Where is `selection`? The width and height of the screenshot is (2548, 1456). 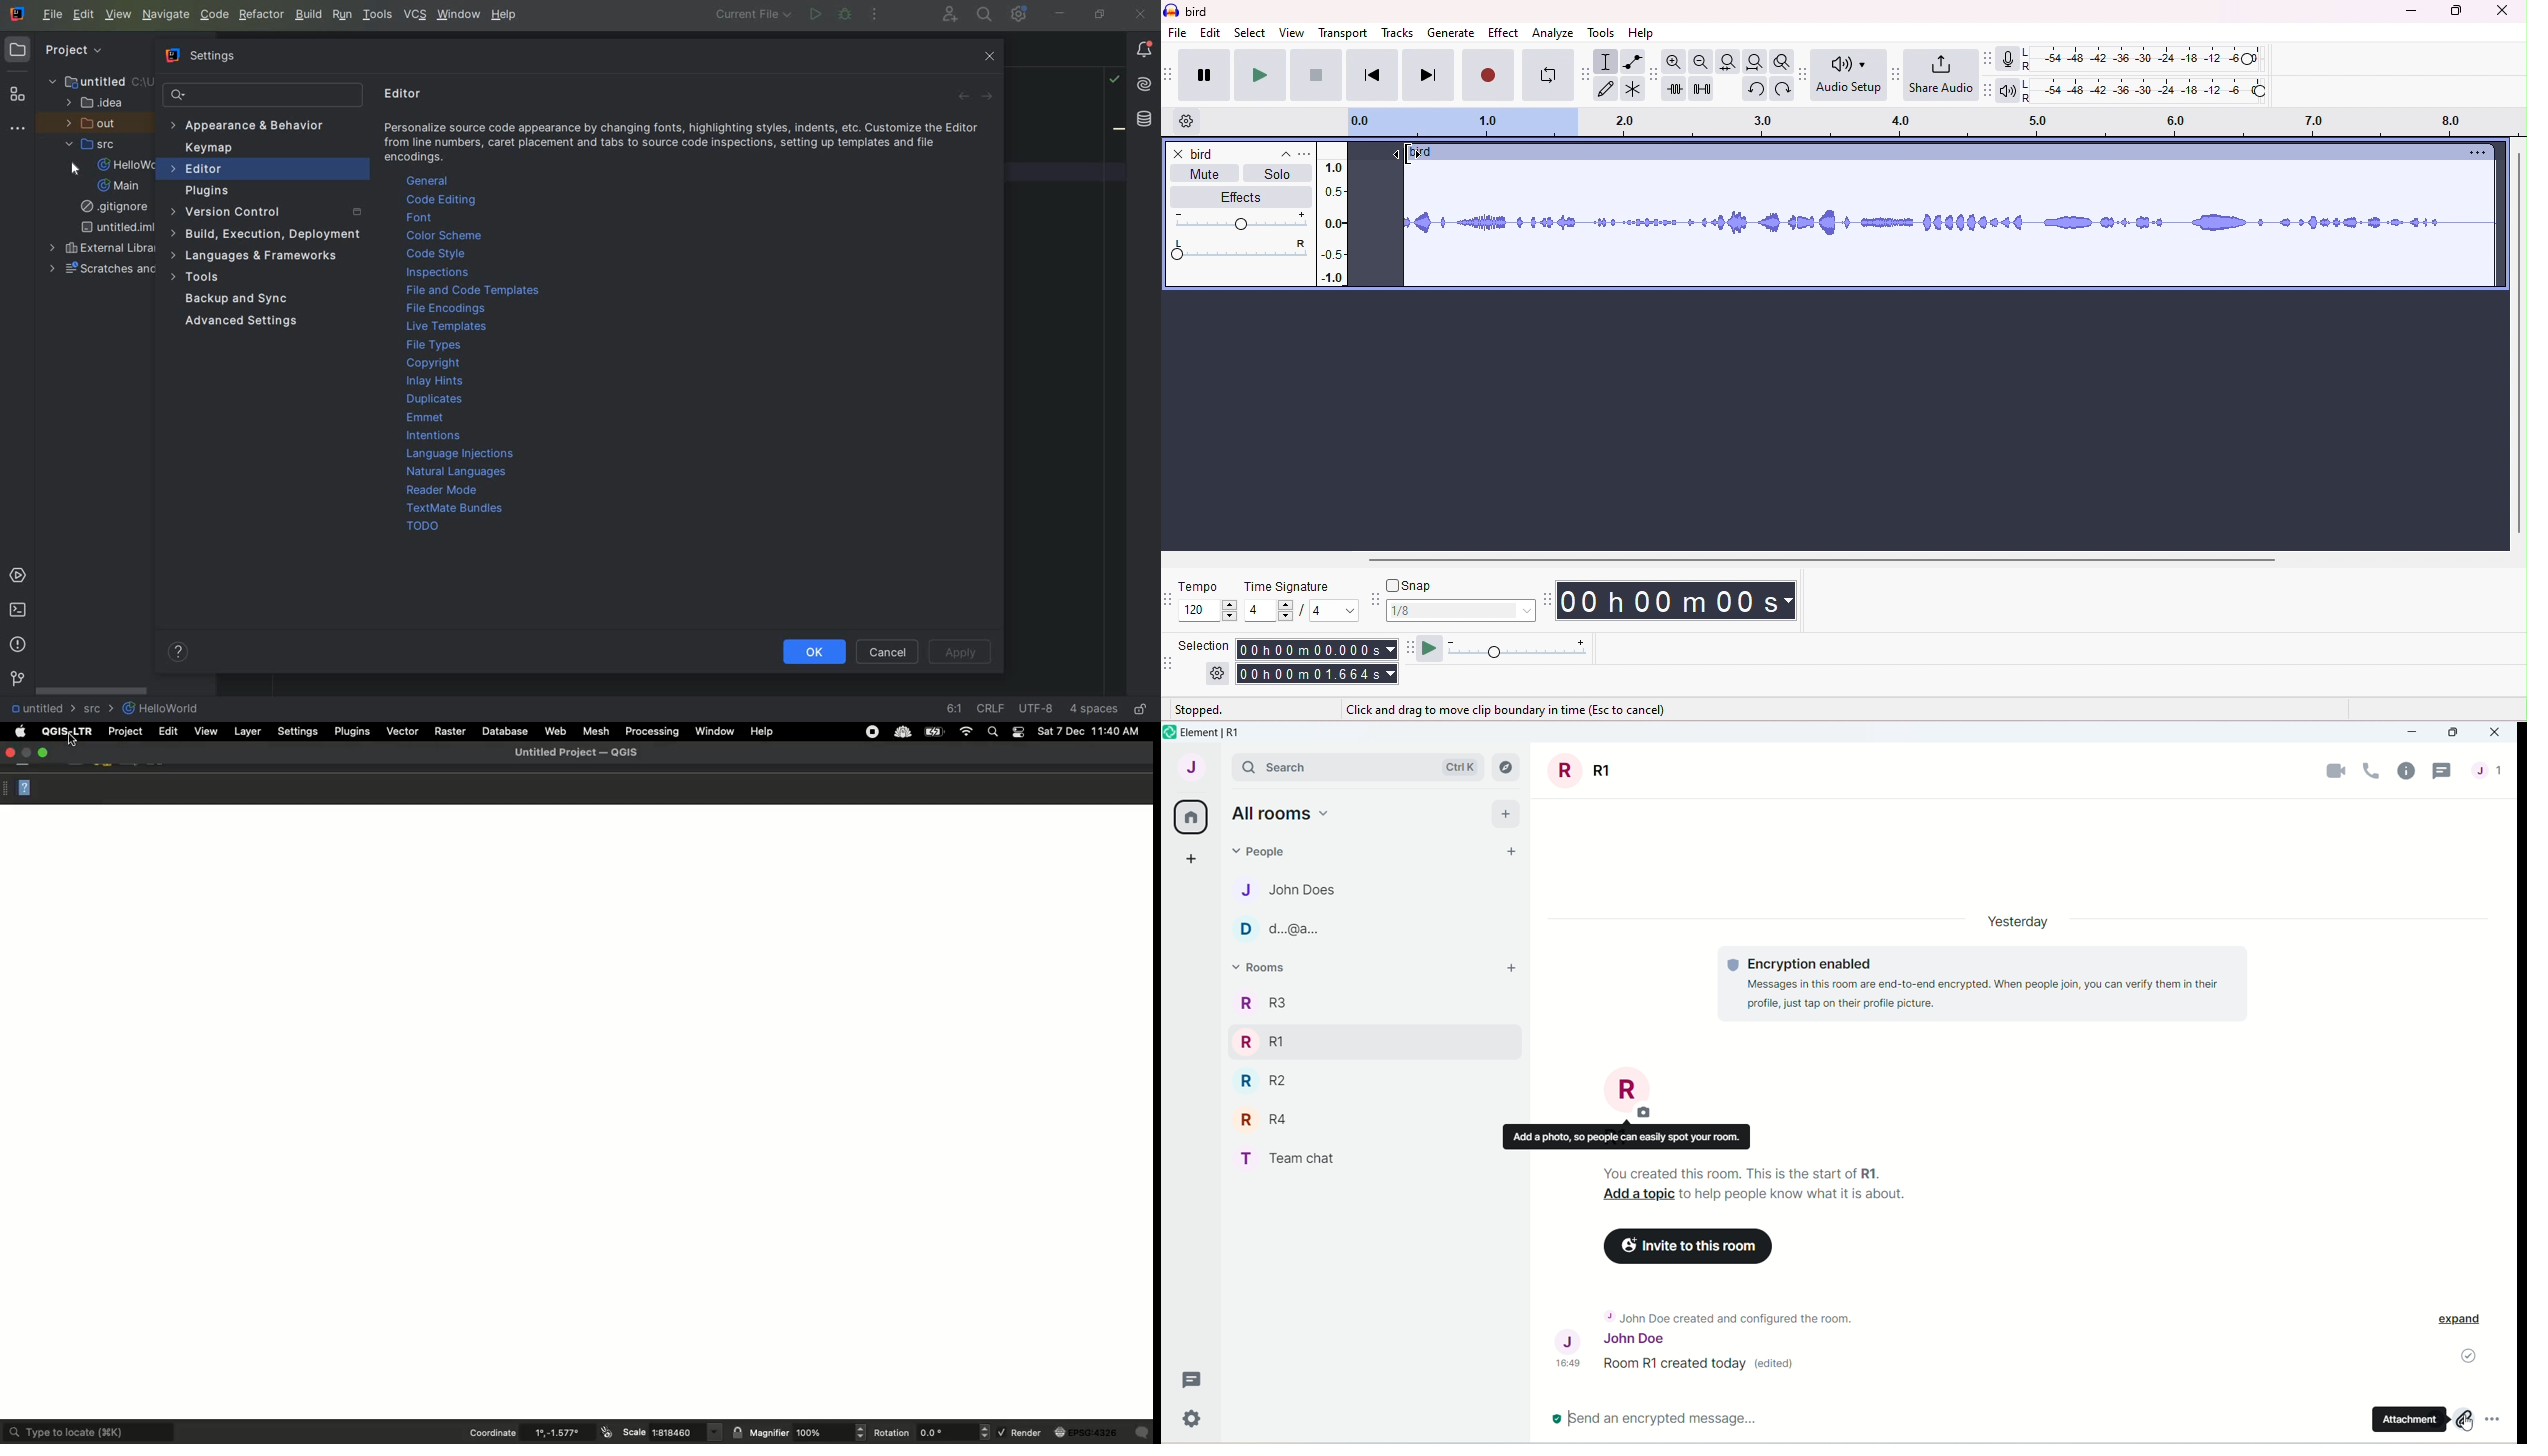
selection is located at coordinates (1207, 644).